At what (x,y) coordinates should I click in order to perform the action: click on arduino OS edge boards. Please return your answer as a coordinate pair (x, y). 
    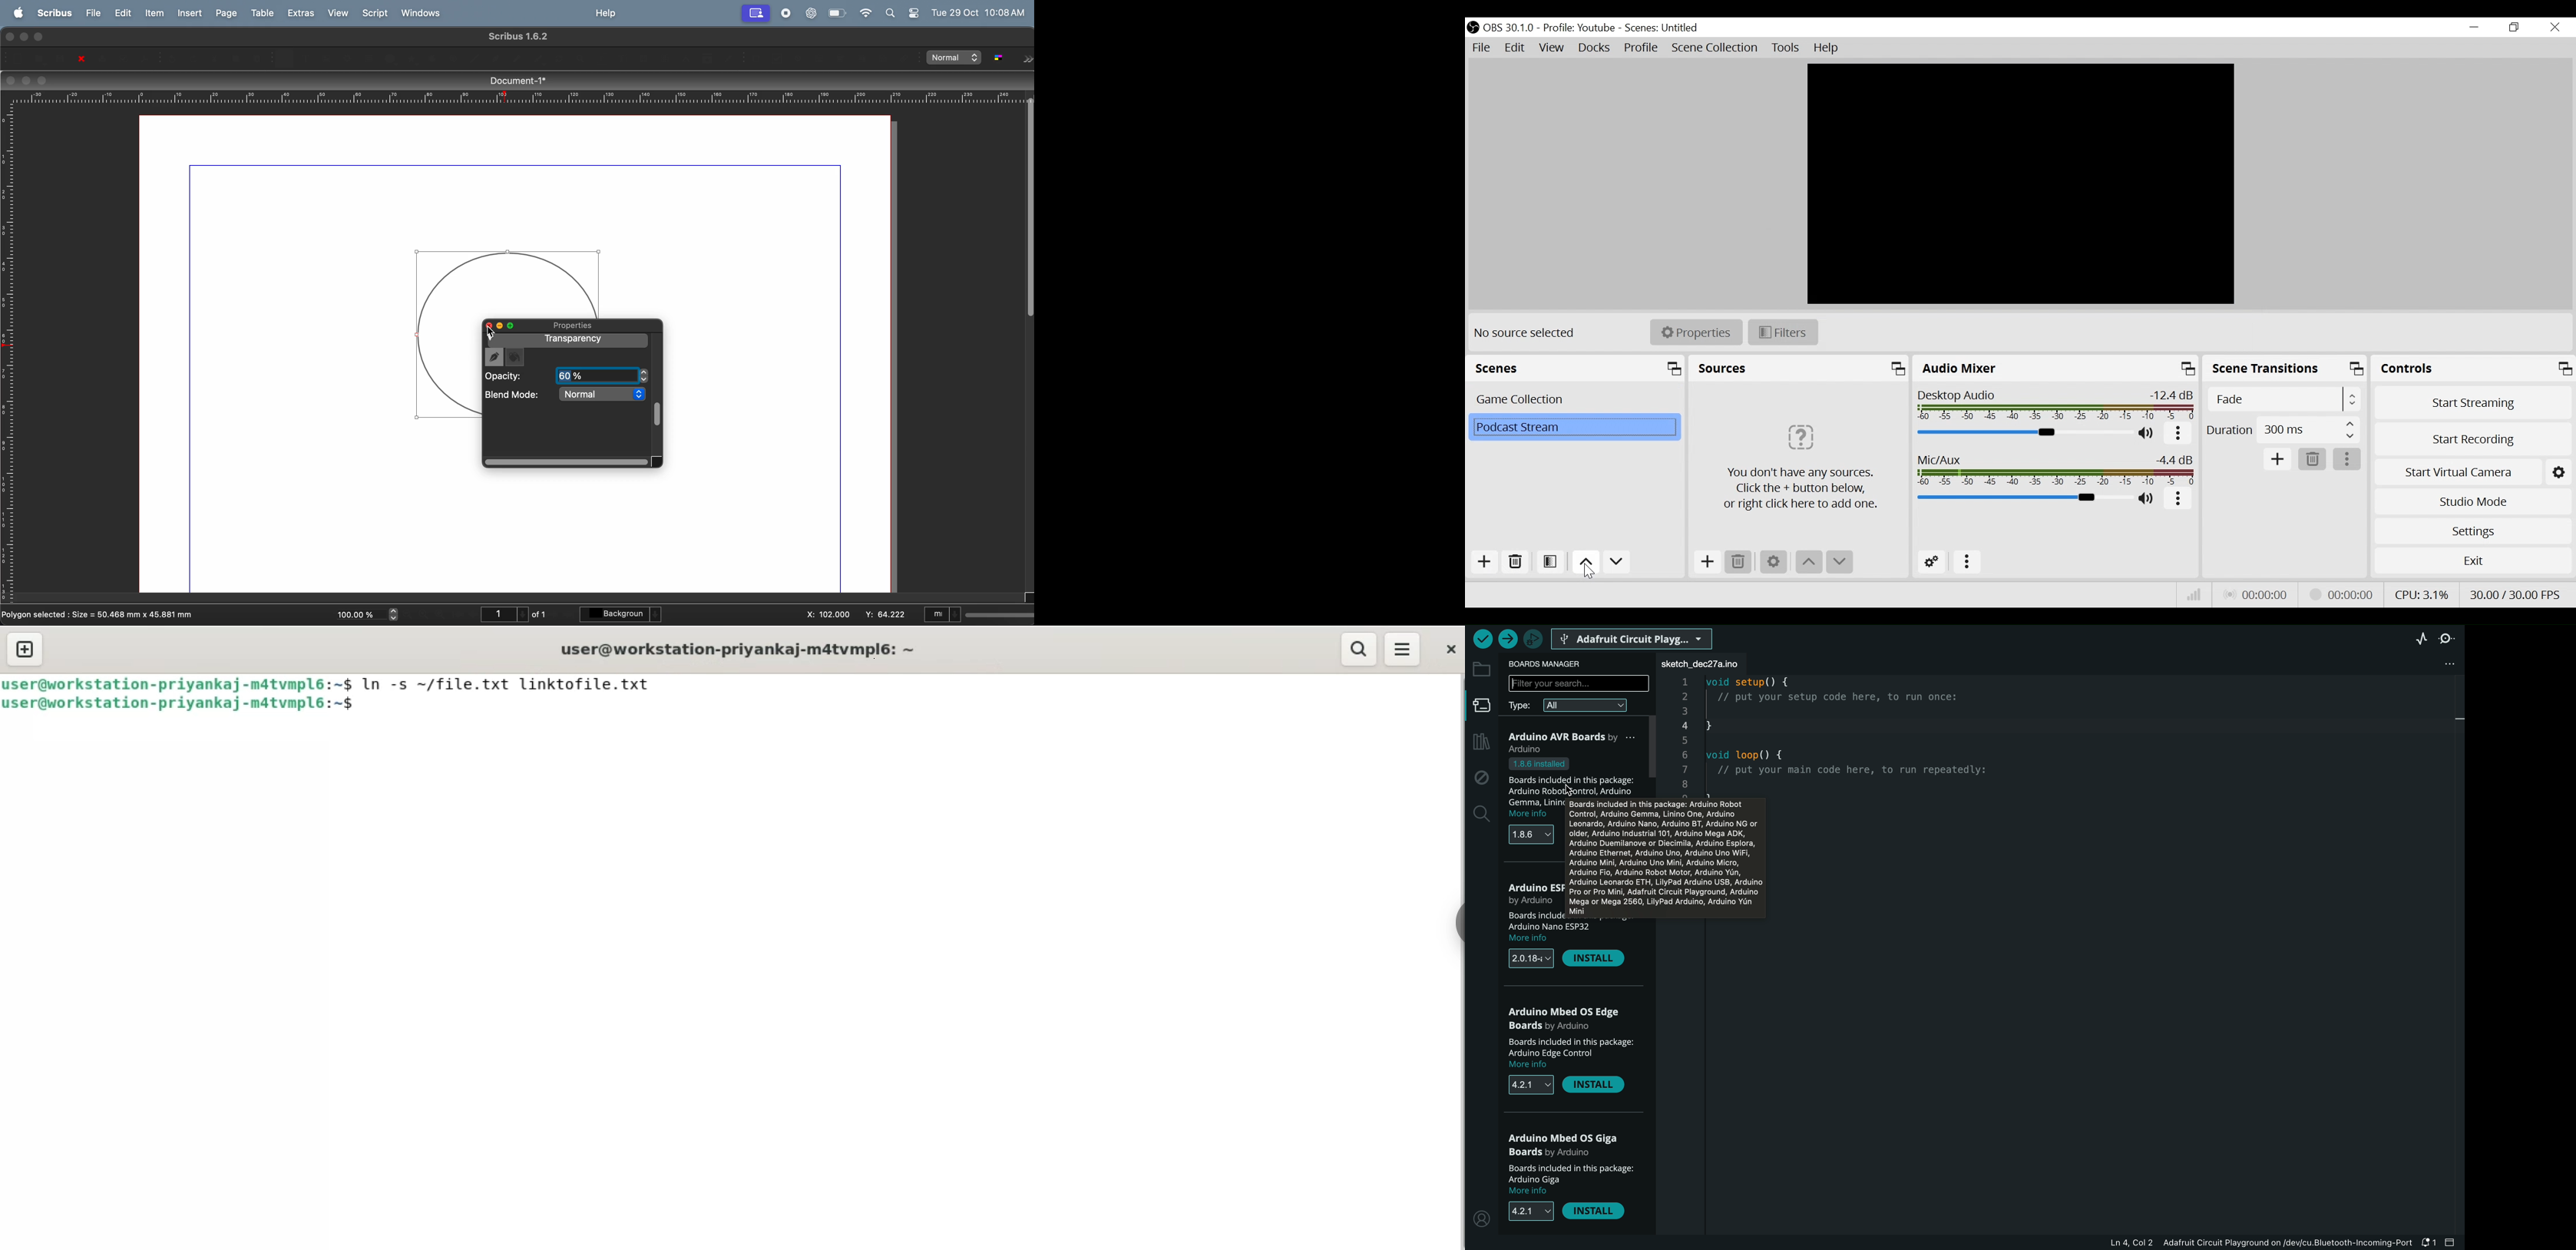
    Looking at the image, I should click on (1568, 1018).